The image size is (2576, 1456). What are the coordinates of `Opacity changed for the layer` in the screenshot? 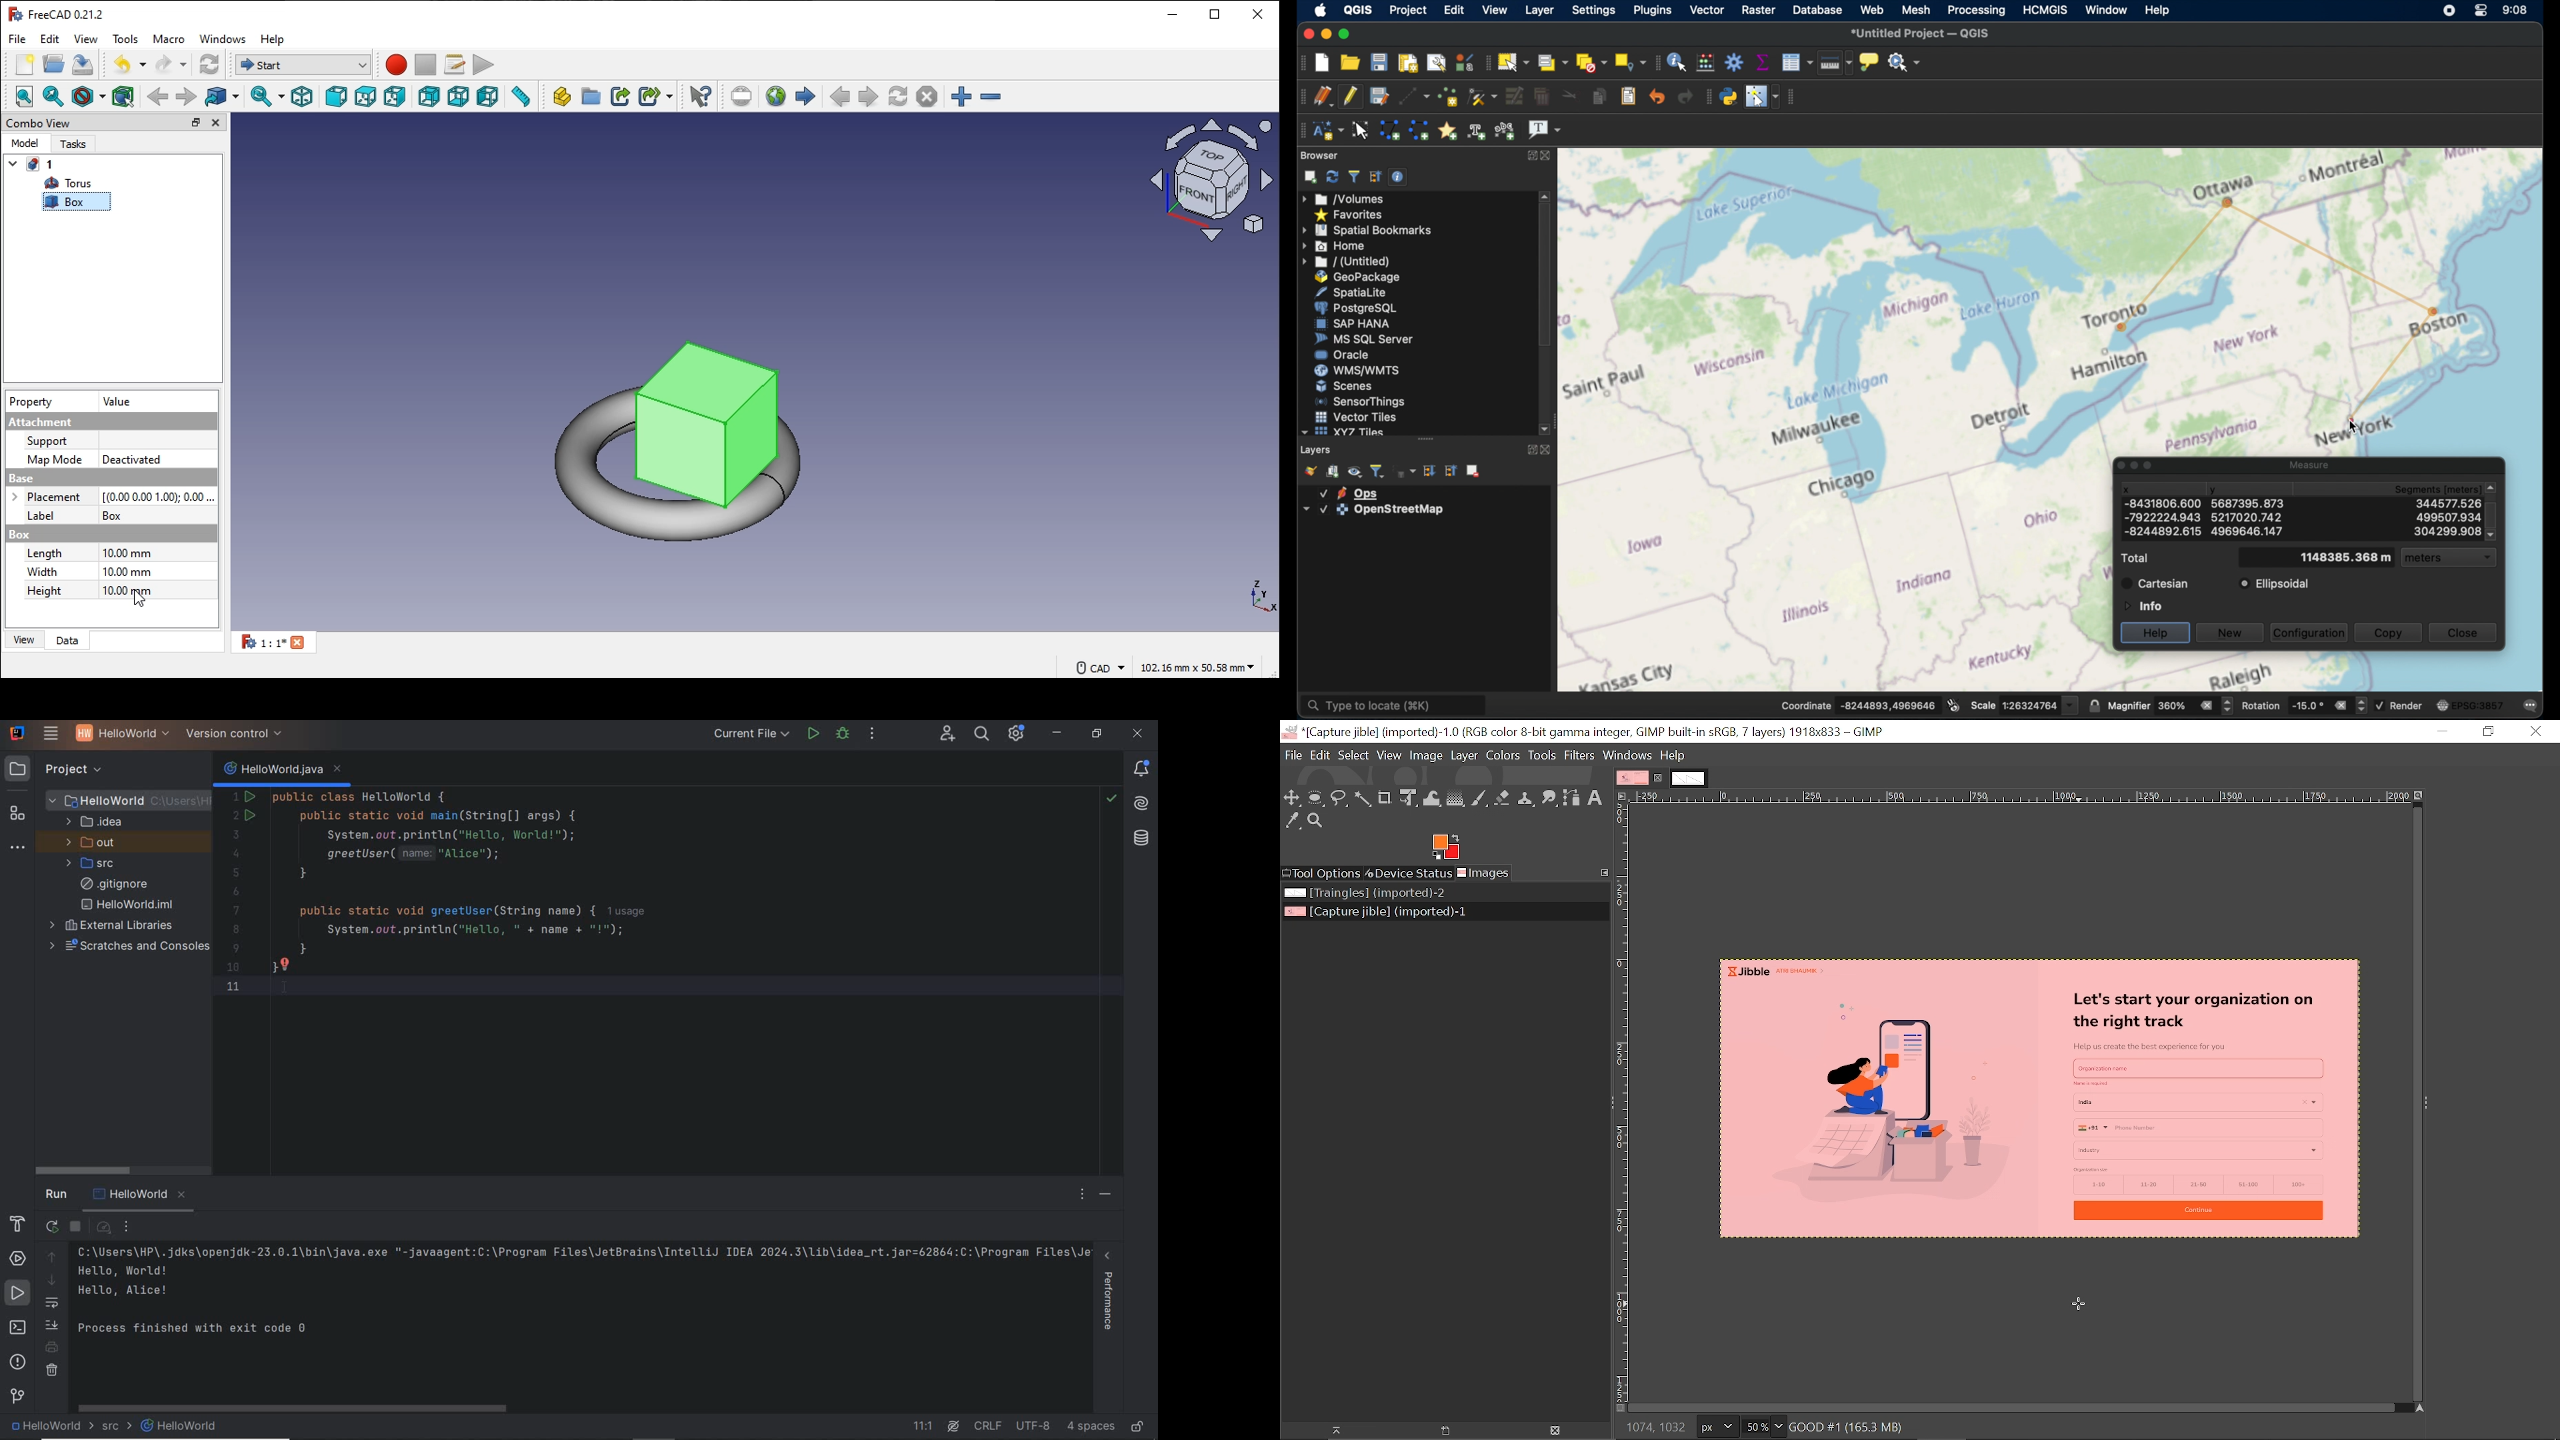 It's located at (2046, 1101).